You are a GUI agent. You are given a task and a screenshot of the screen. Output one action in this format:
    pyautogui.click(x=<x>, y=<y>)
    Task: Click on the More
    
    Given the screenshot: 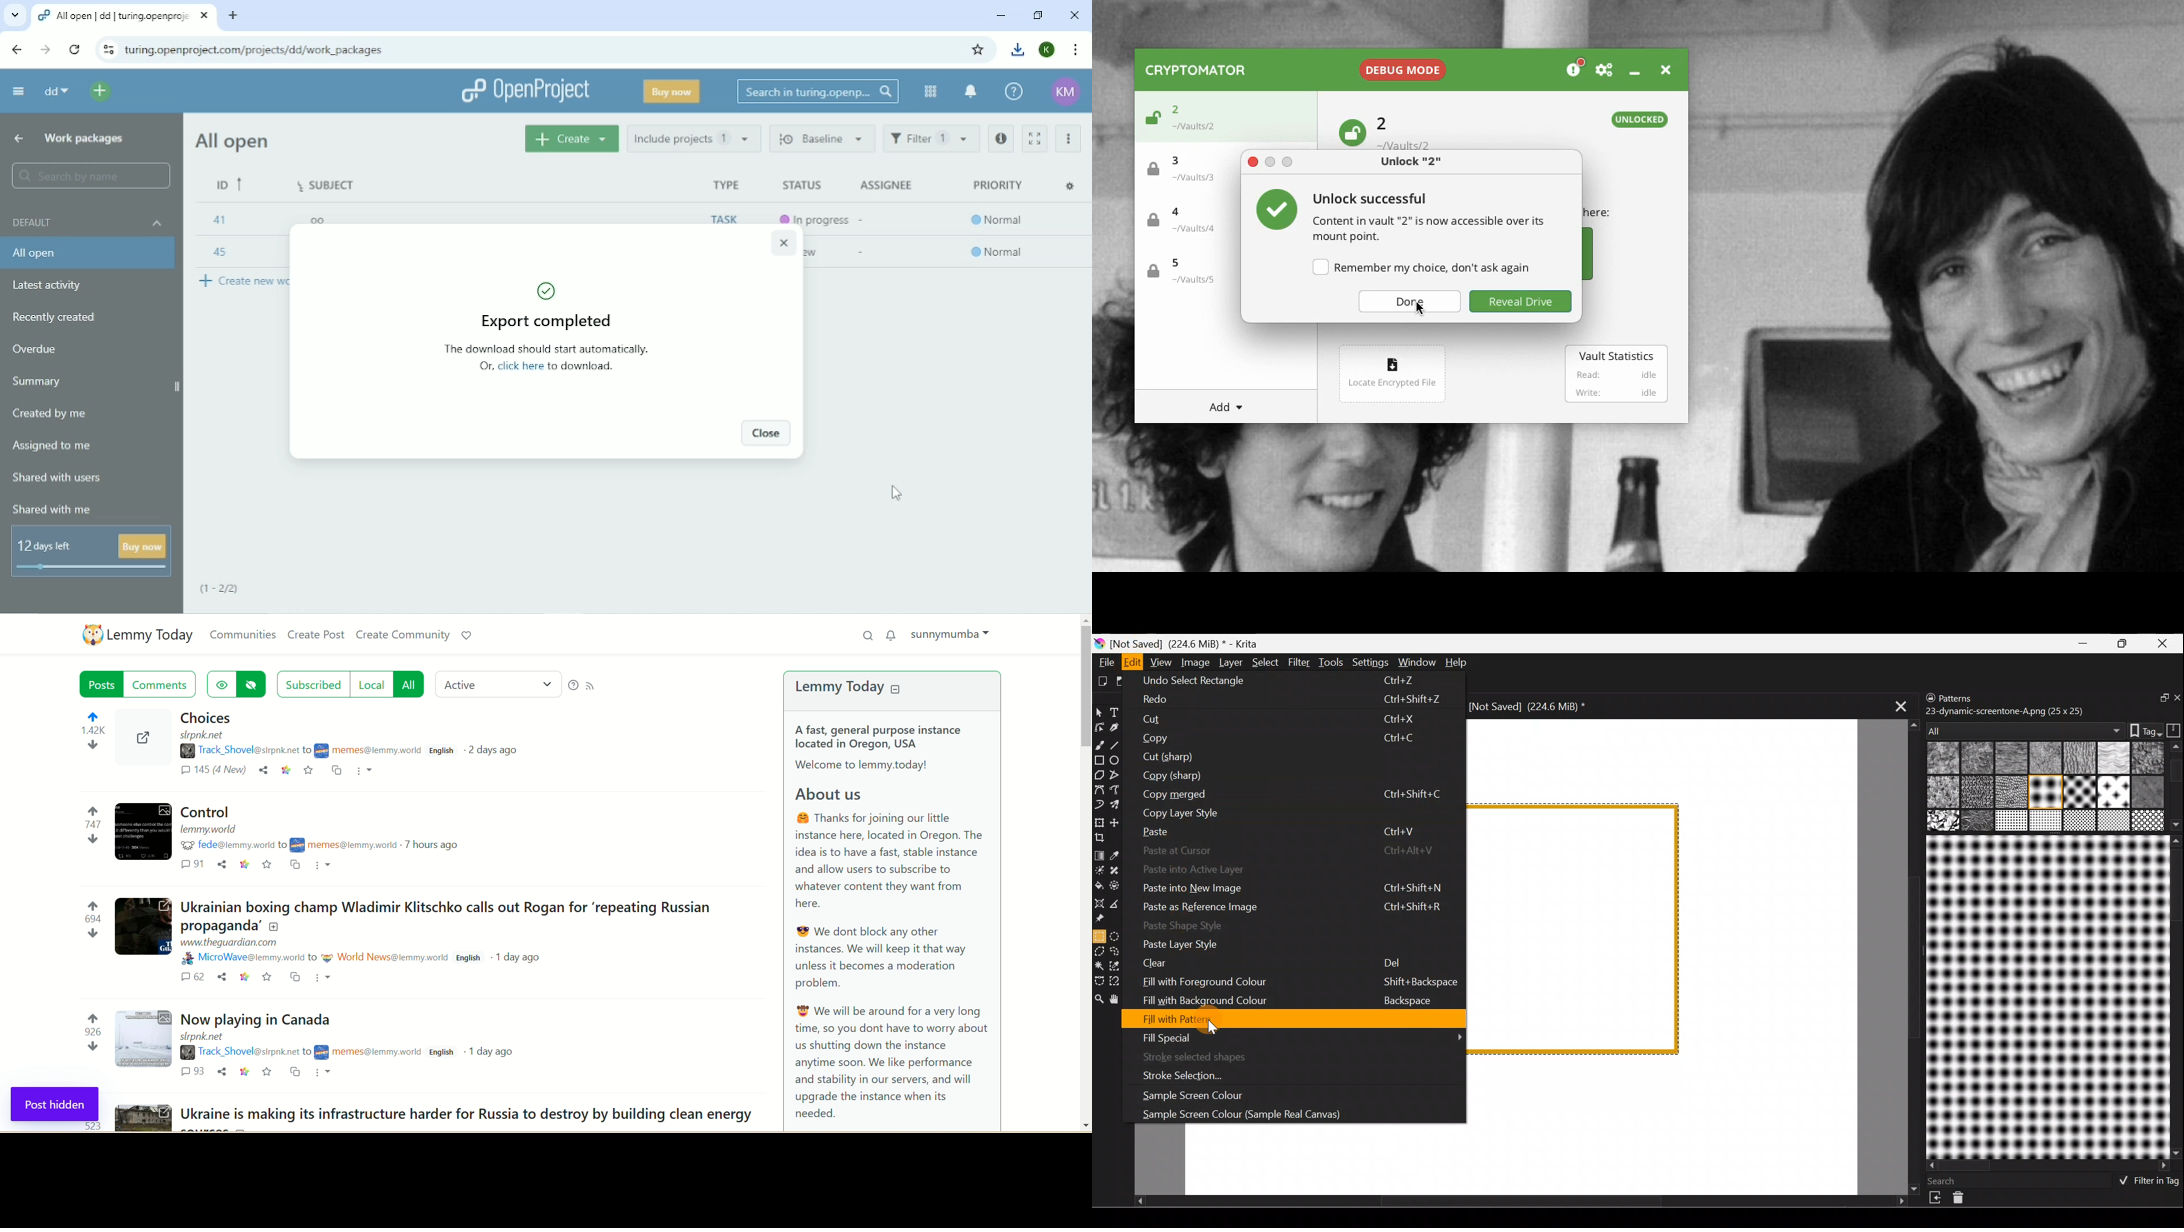 What is the action you would take?
    pyautogui.click(x=326, y=1074)
    